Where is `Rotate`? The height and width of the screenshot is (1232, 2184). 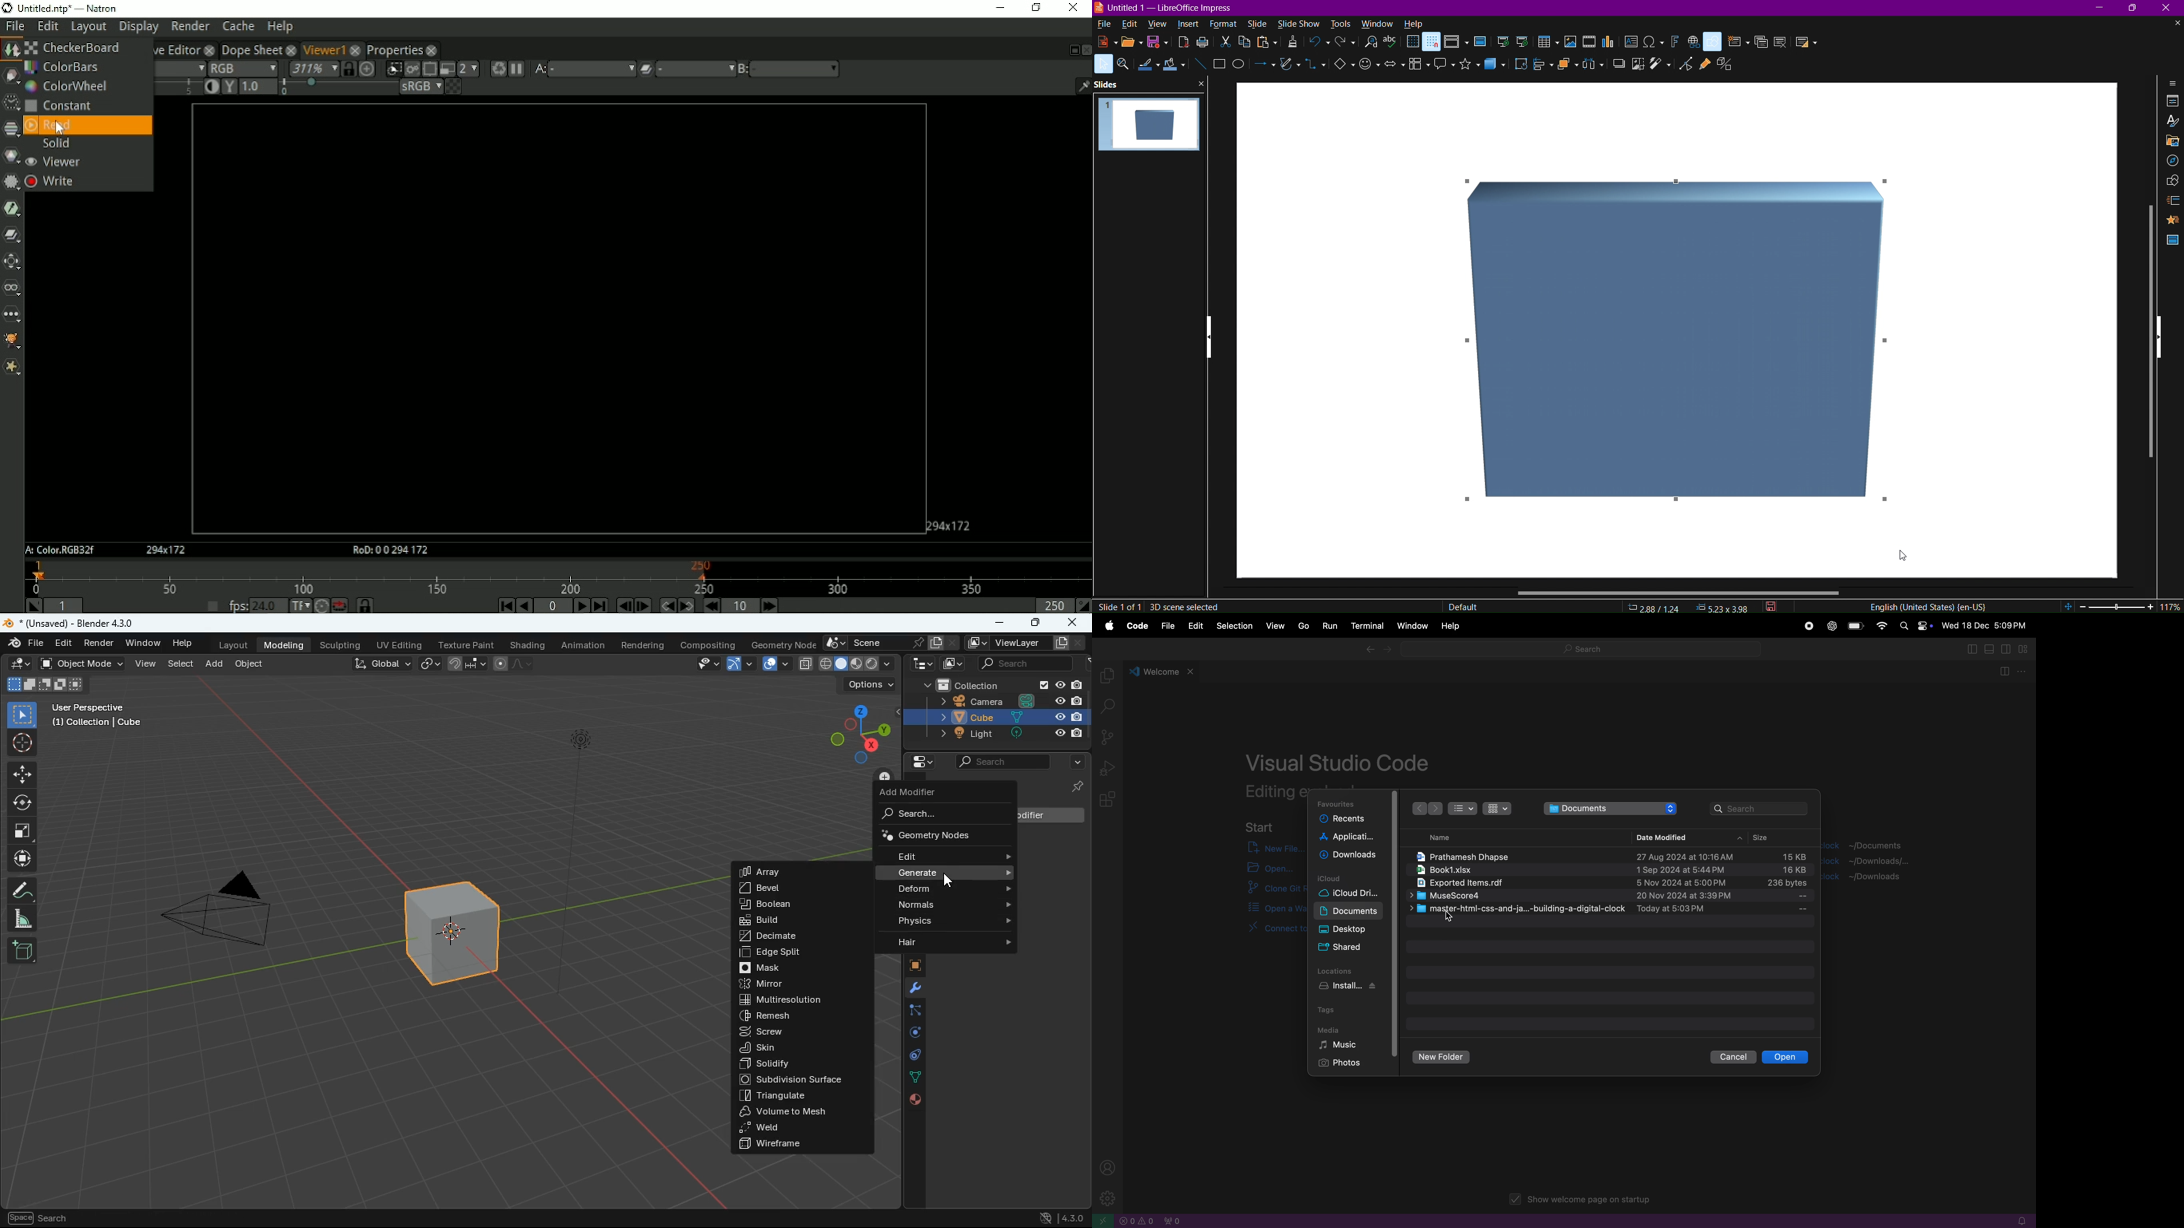 Rotate is located at coordinates (1521, 68).